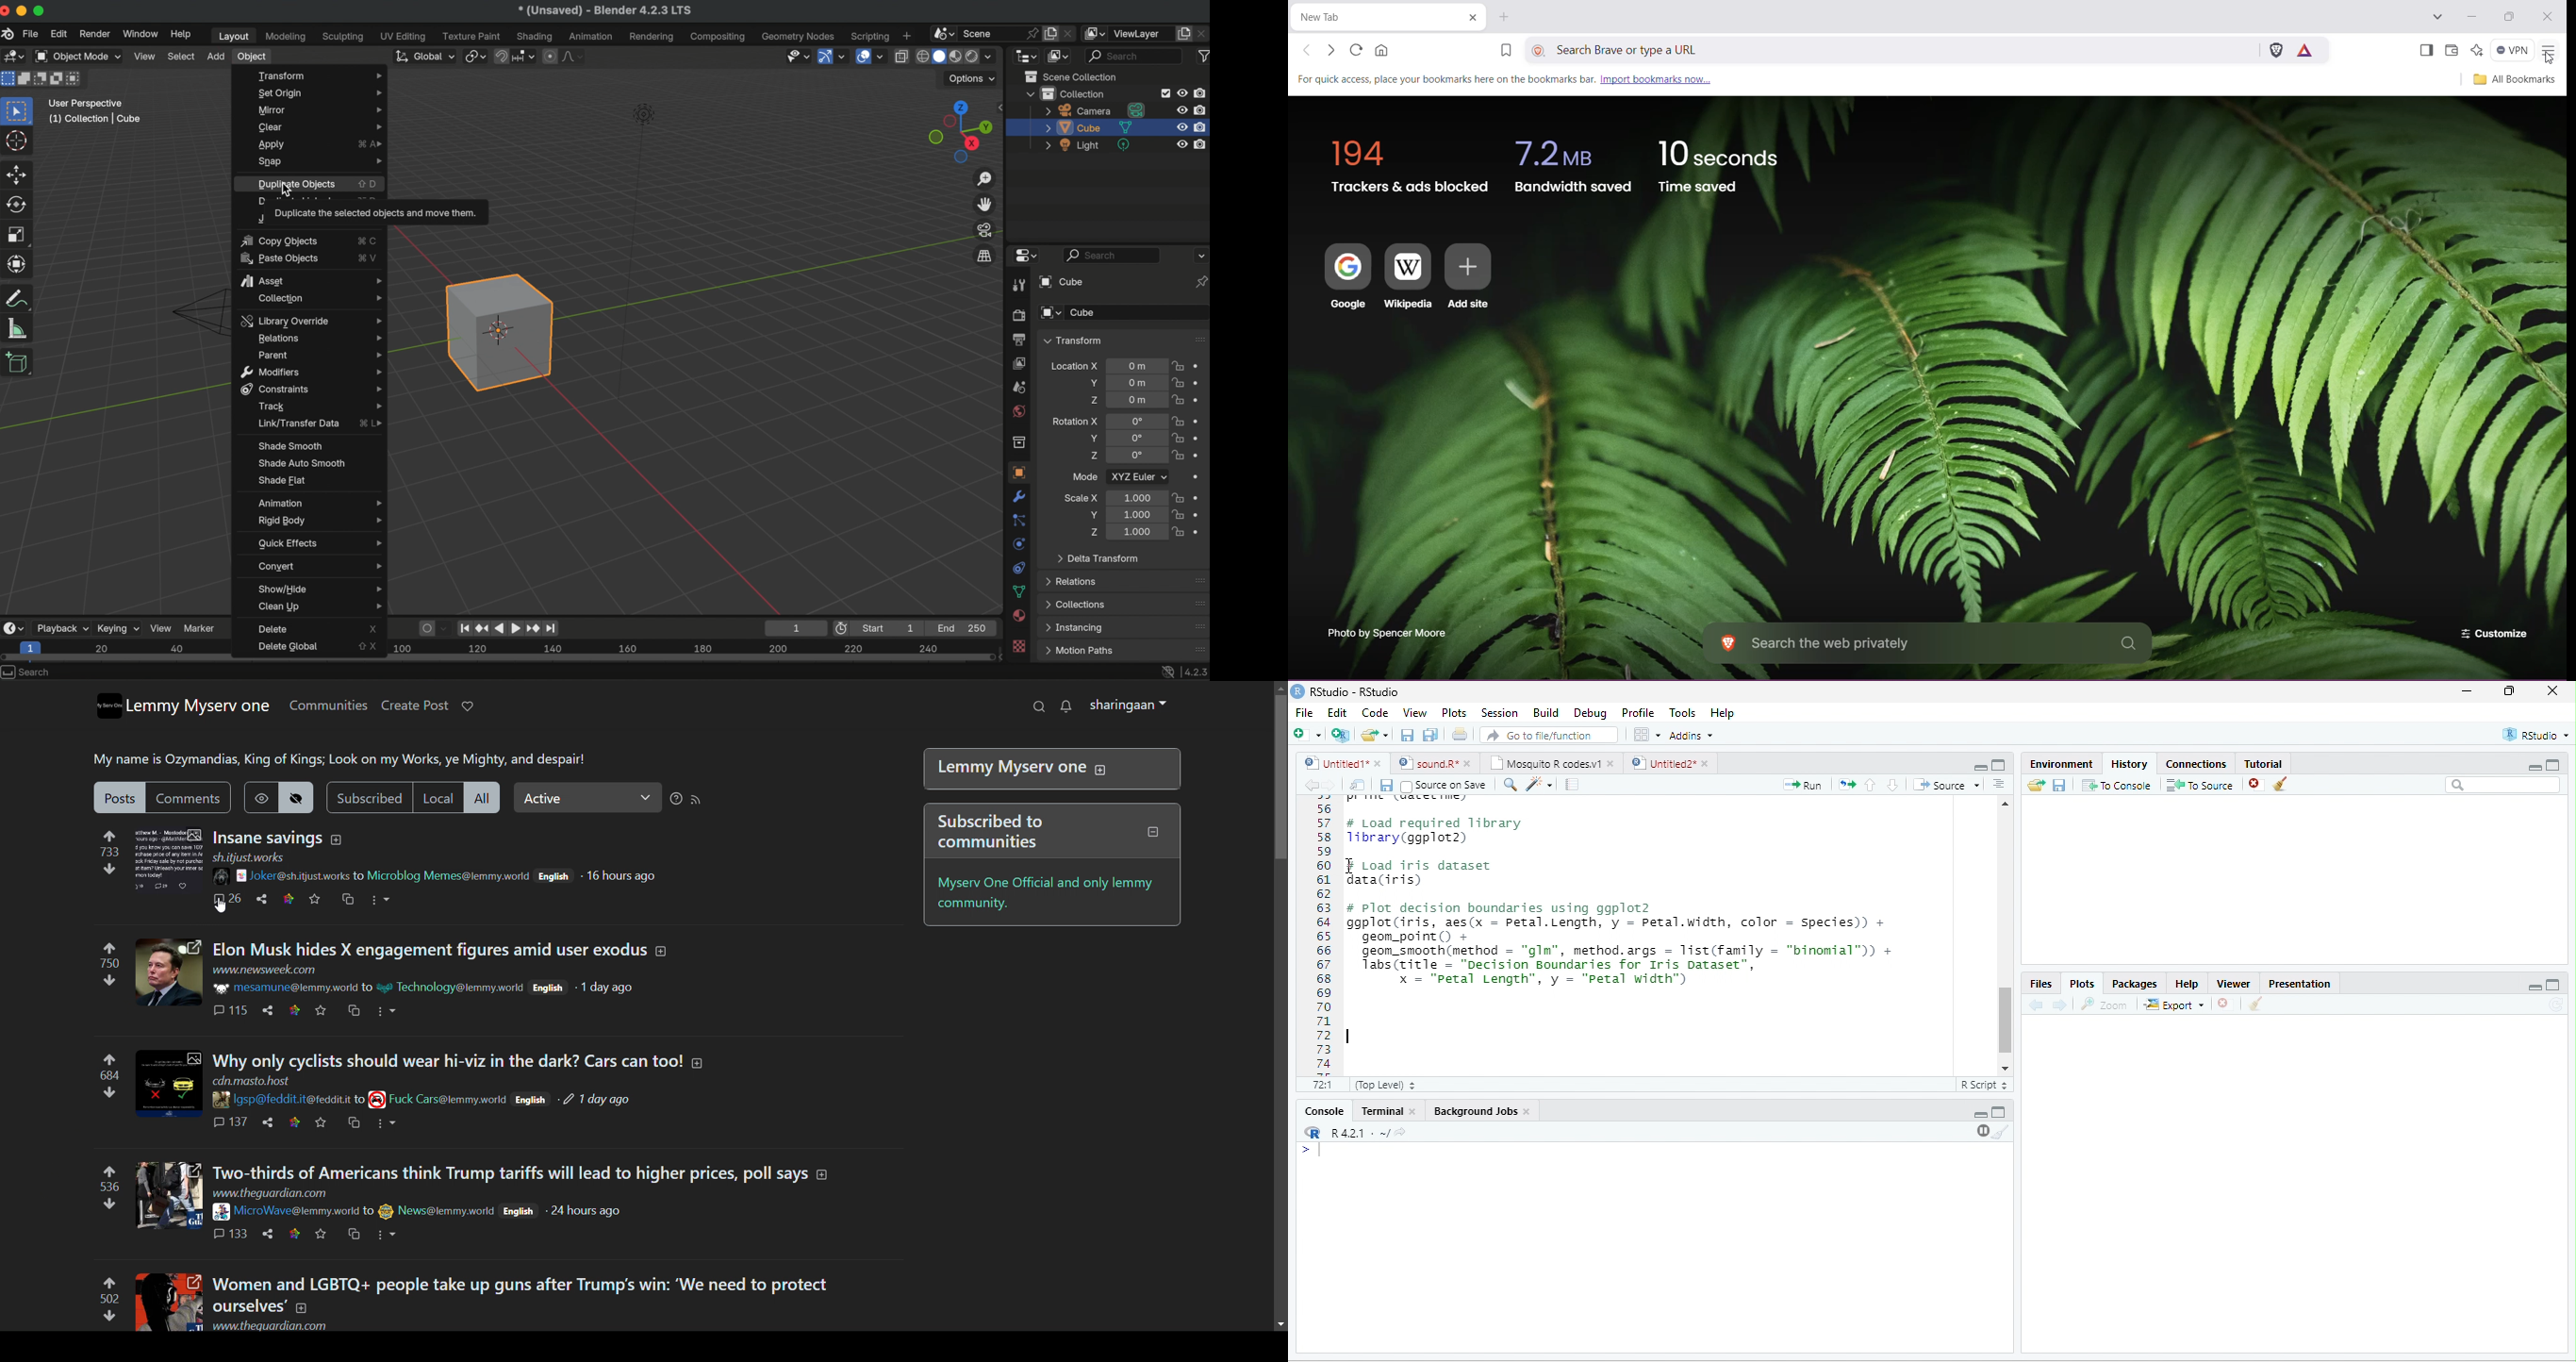  Describe the element at coordinates (2264, 764) in the screenshot. I see `Tutorial` at that location.